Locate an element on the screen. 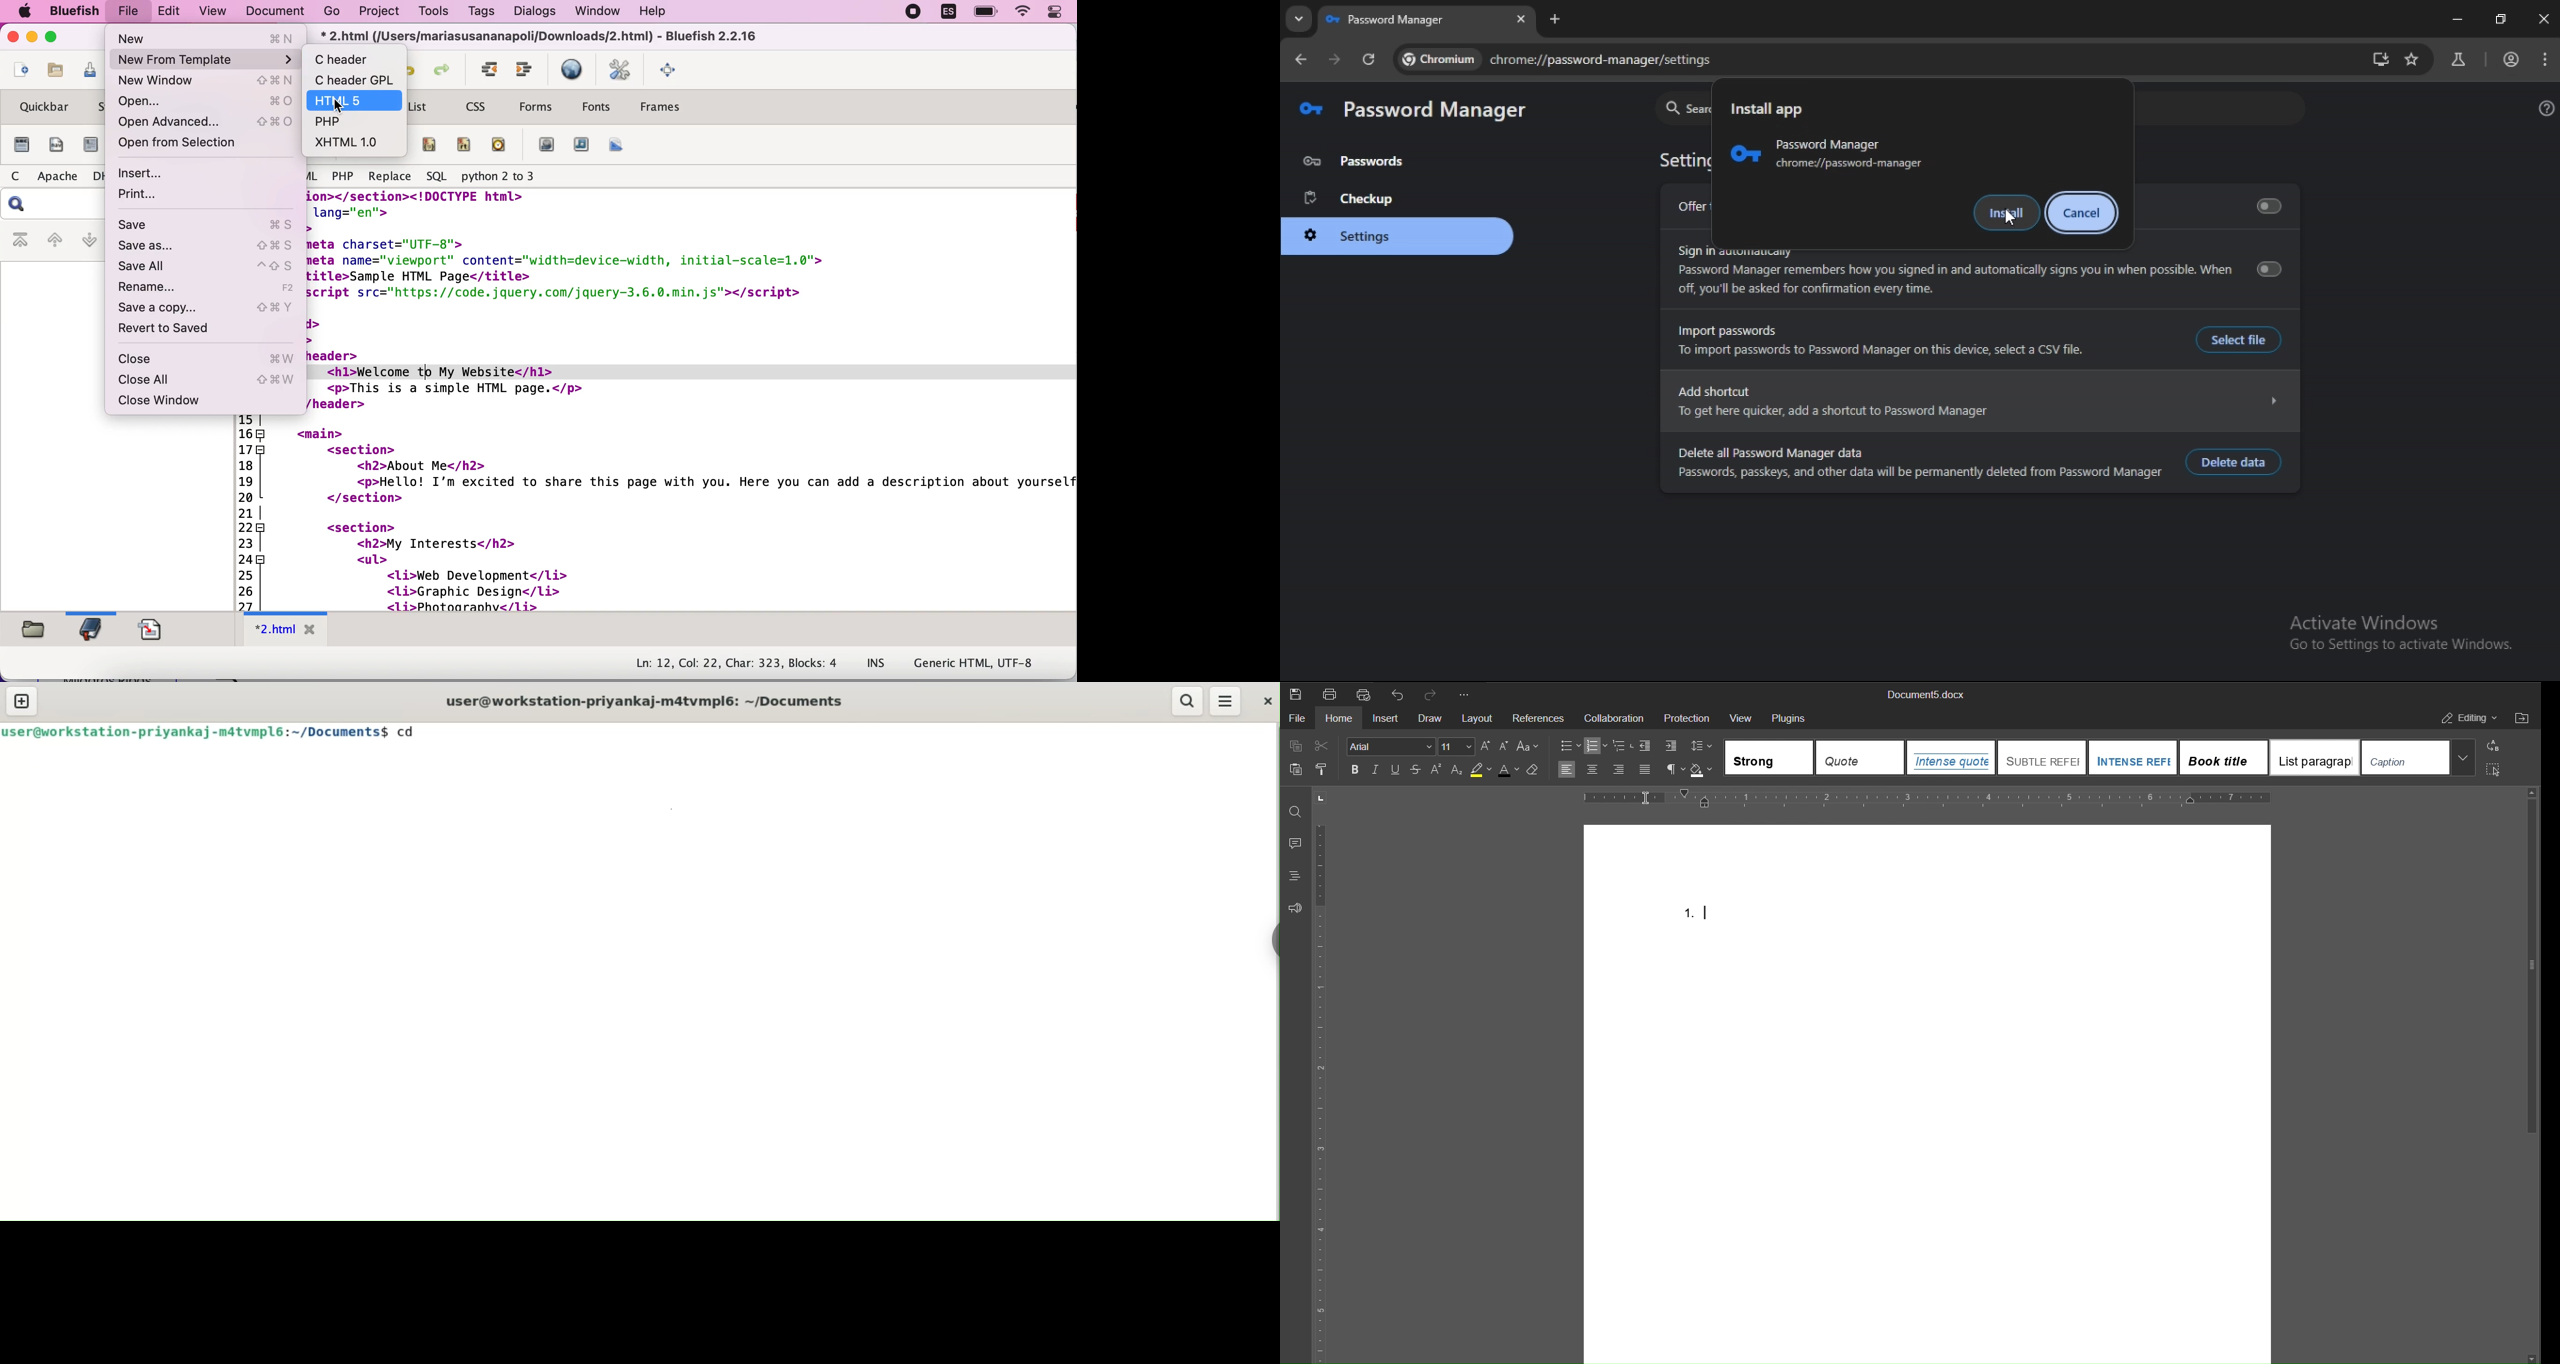 This screenshot has height=1372, width=2576. ruby parenthesis is located at coordinates (429, 144).